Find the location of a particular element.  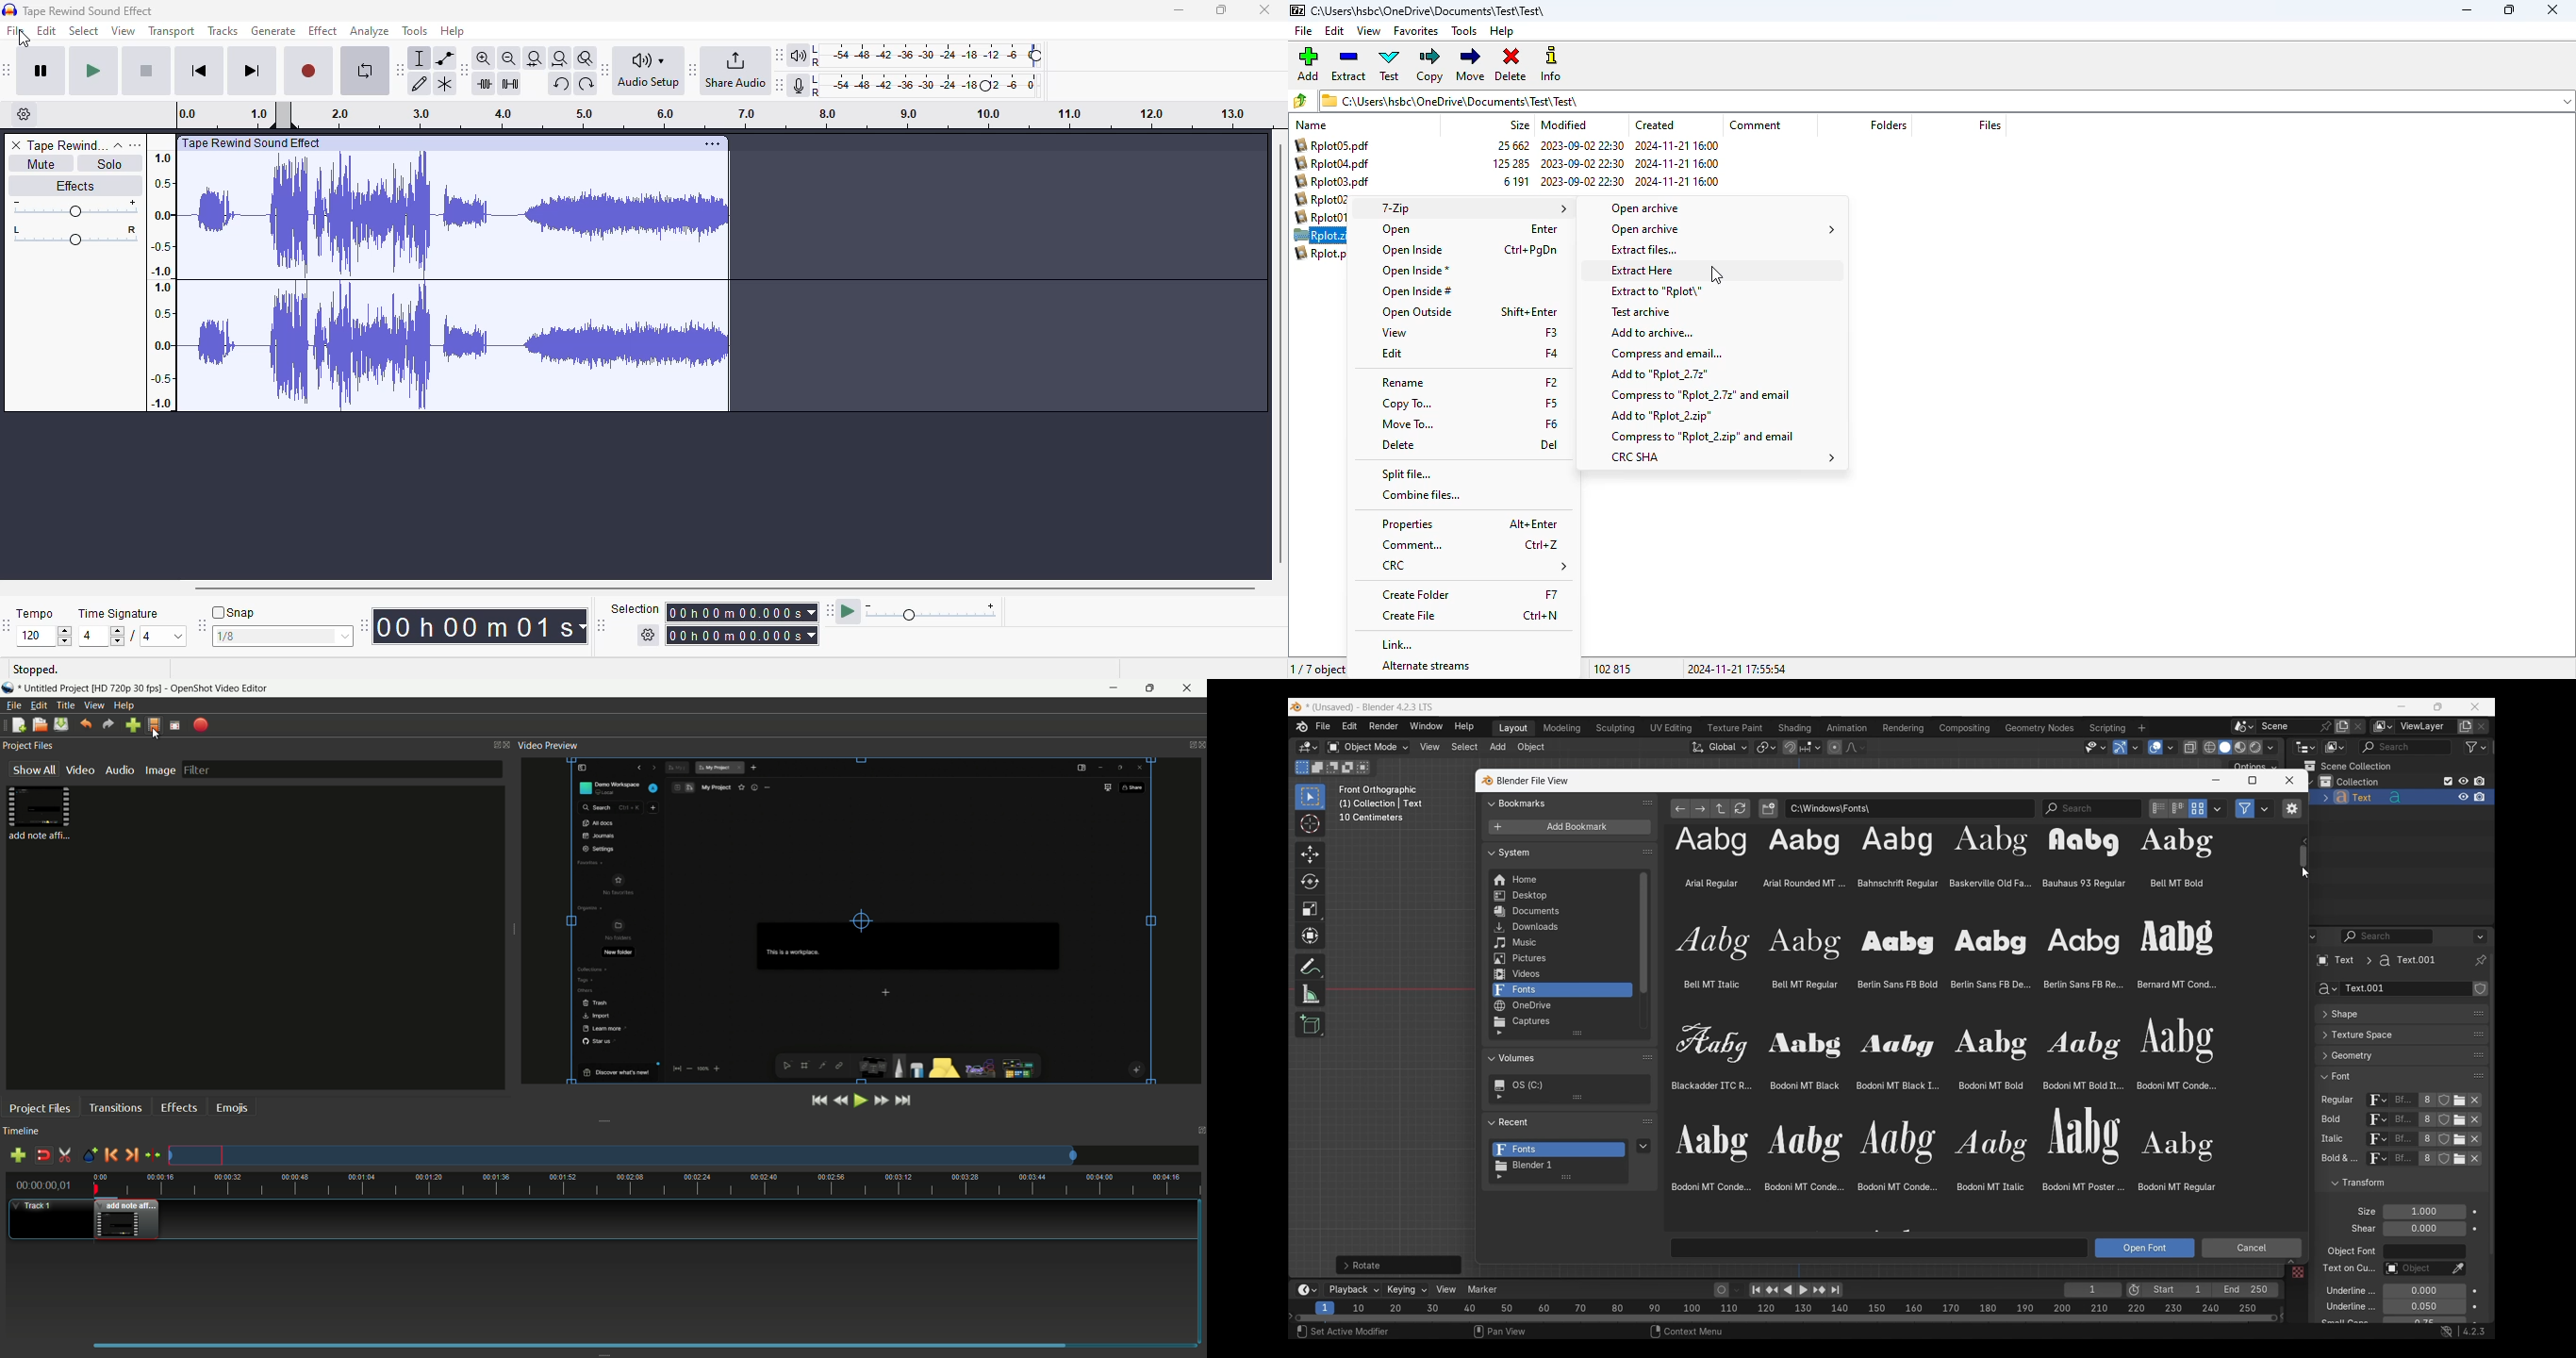

Maximize is located at coordinates (2252, 780).